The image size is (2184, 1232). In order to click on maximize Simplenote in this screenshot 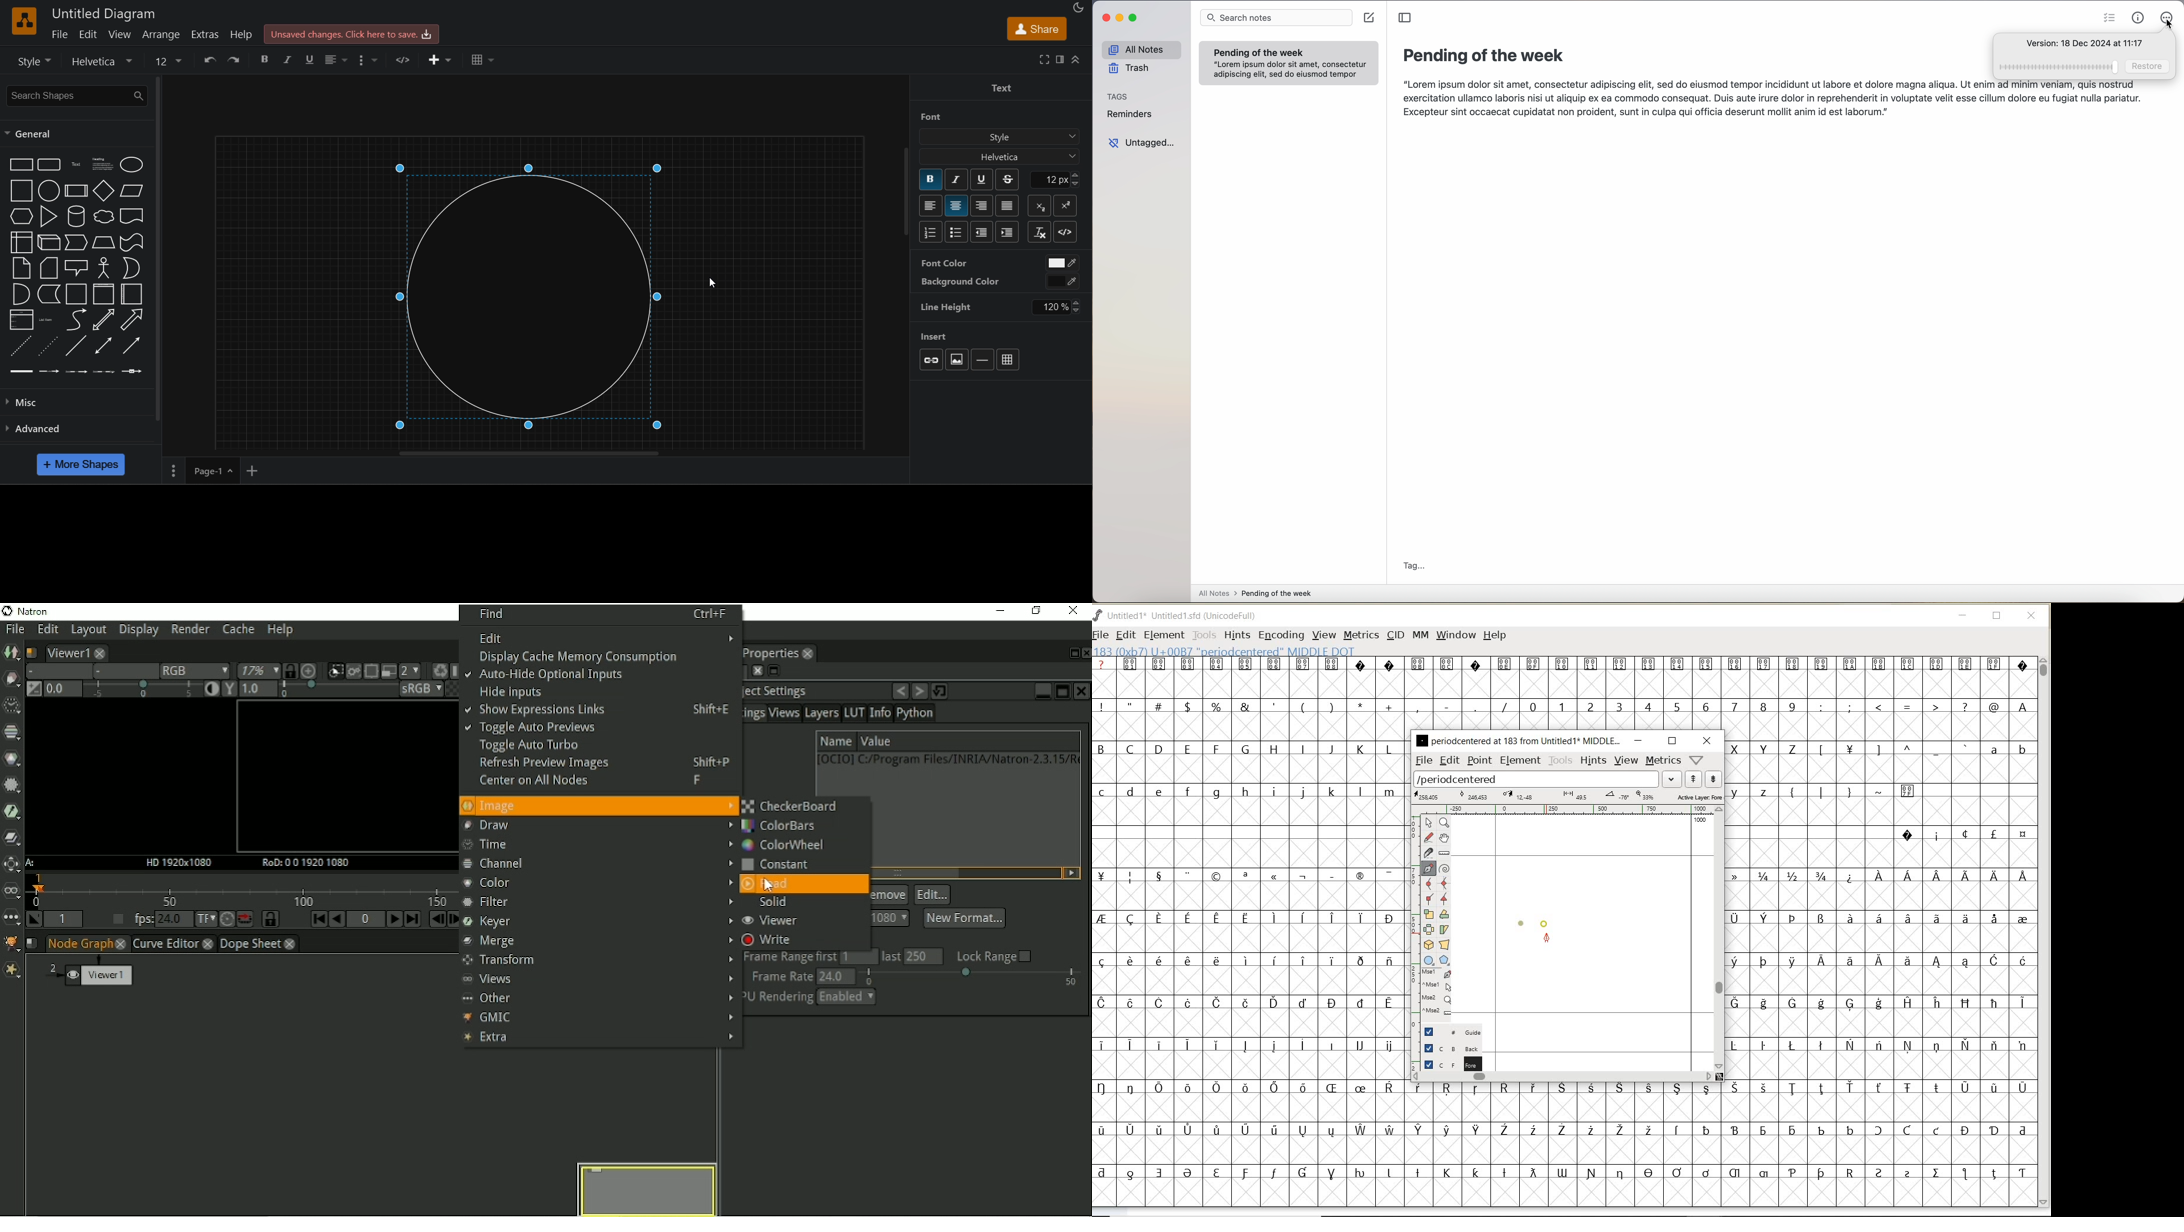, I will do `click(1136, 18)`.